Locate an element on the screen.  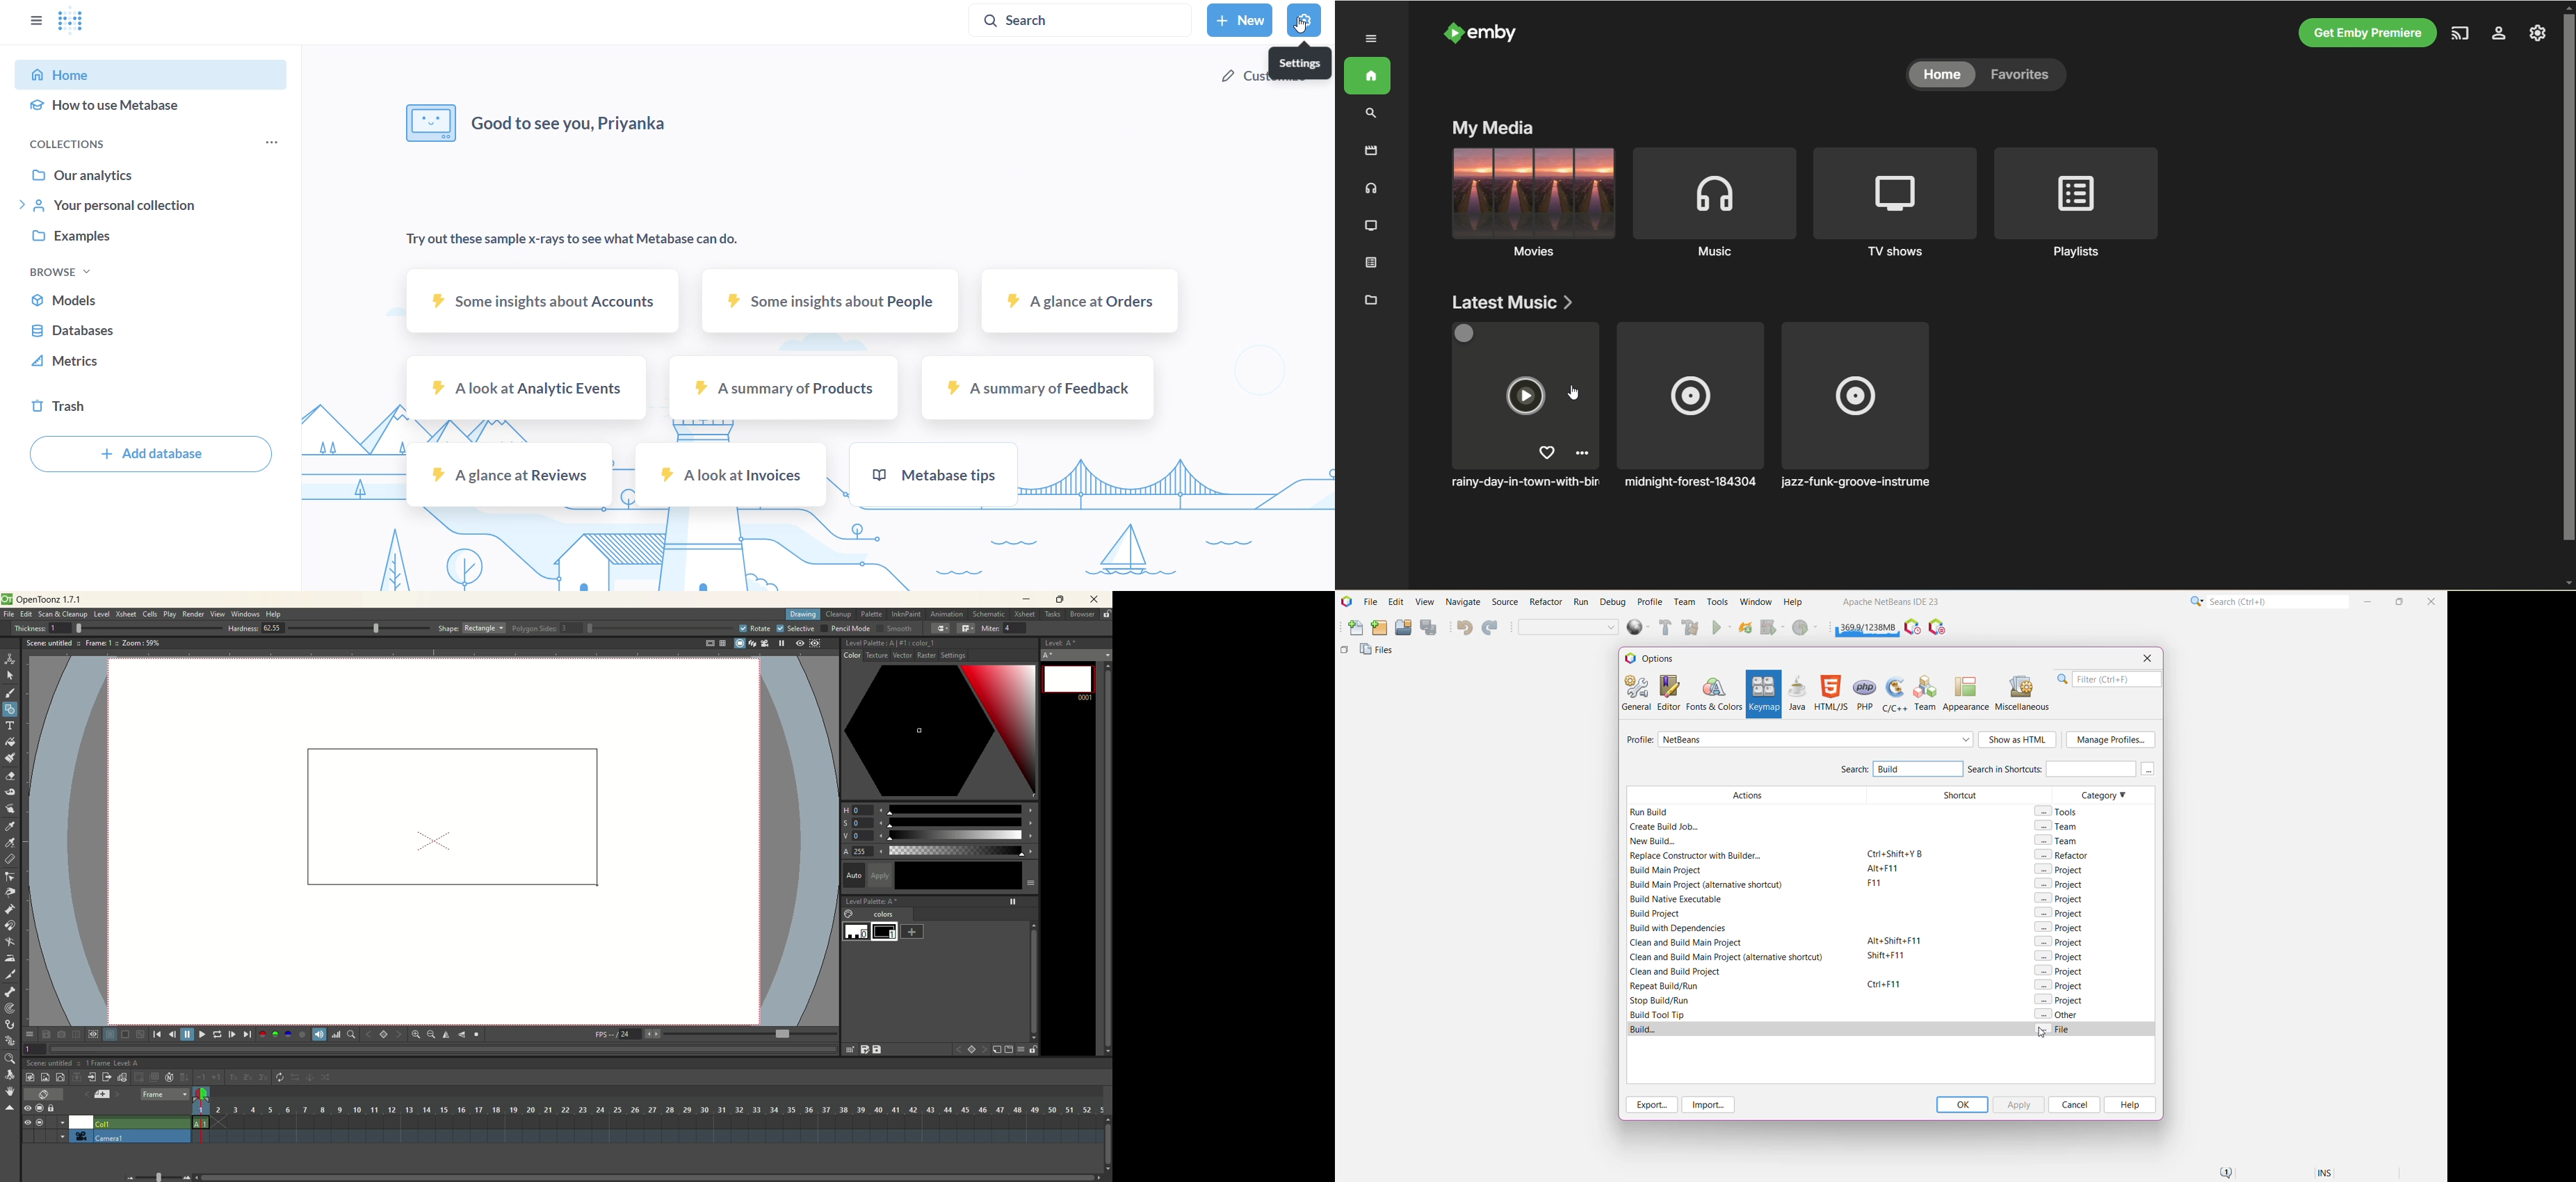
toggle onion skin is located at coordinates (200, 1095).